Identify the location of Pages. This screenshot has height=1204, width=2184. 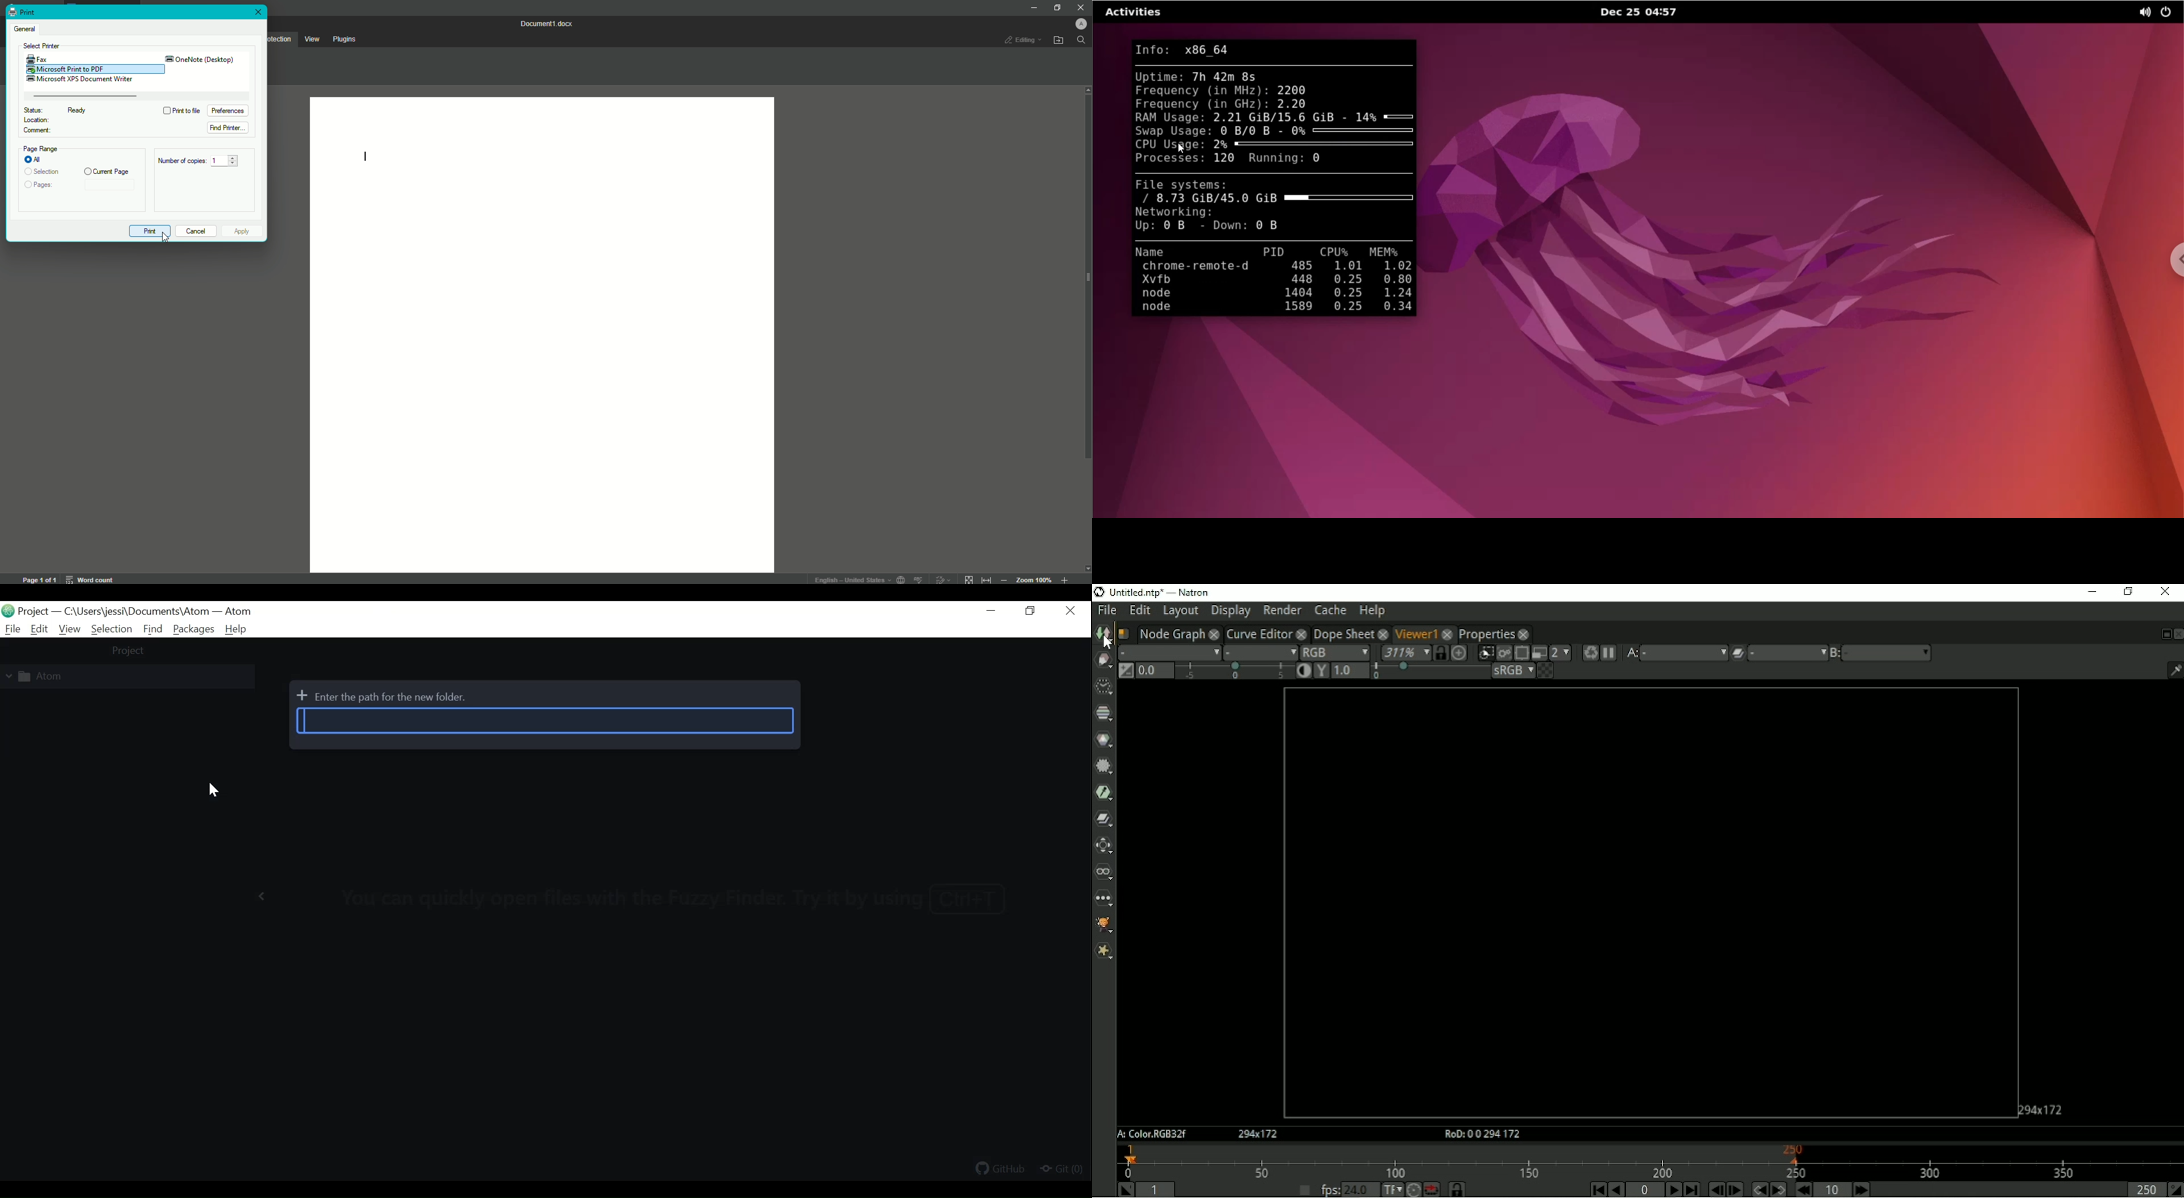
(41, 187).